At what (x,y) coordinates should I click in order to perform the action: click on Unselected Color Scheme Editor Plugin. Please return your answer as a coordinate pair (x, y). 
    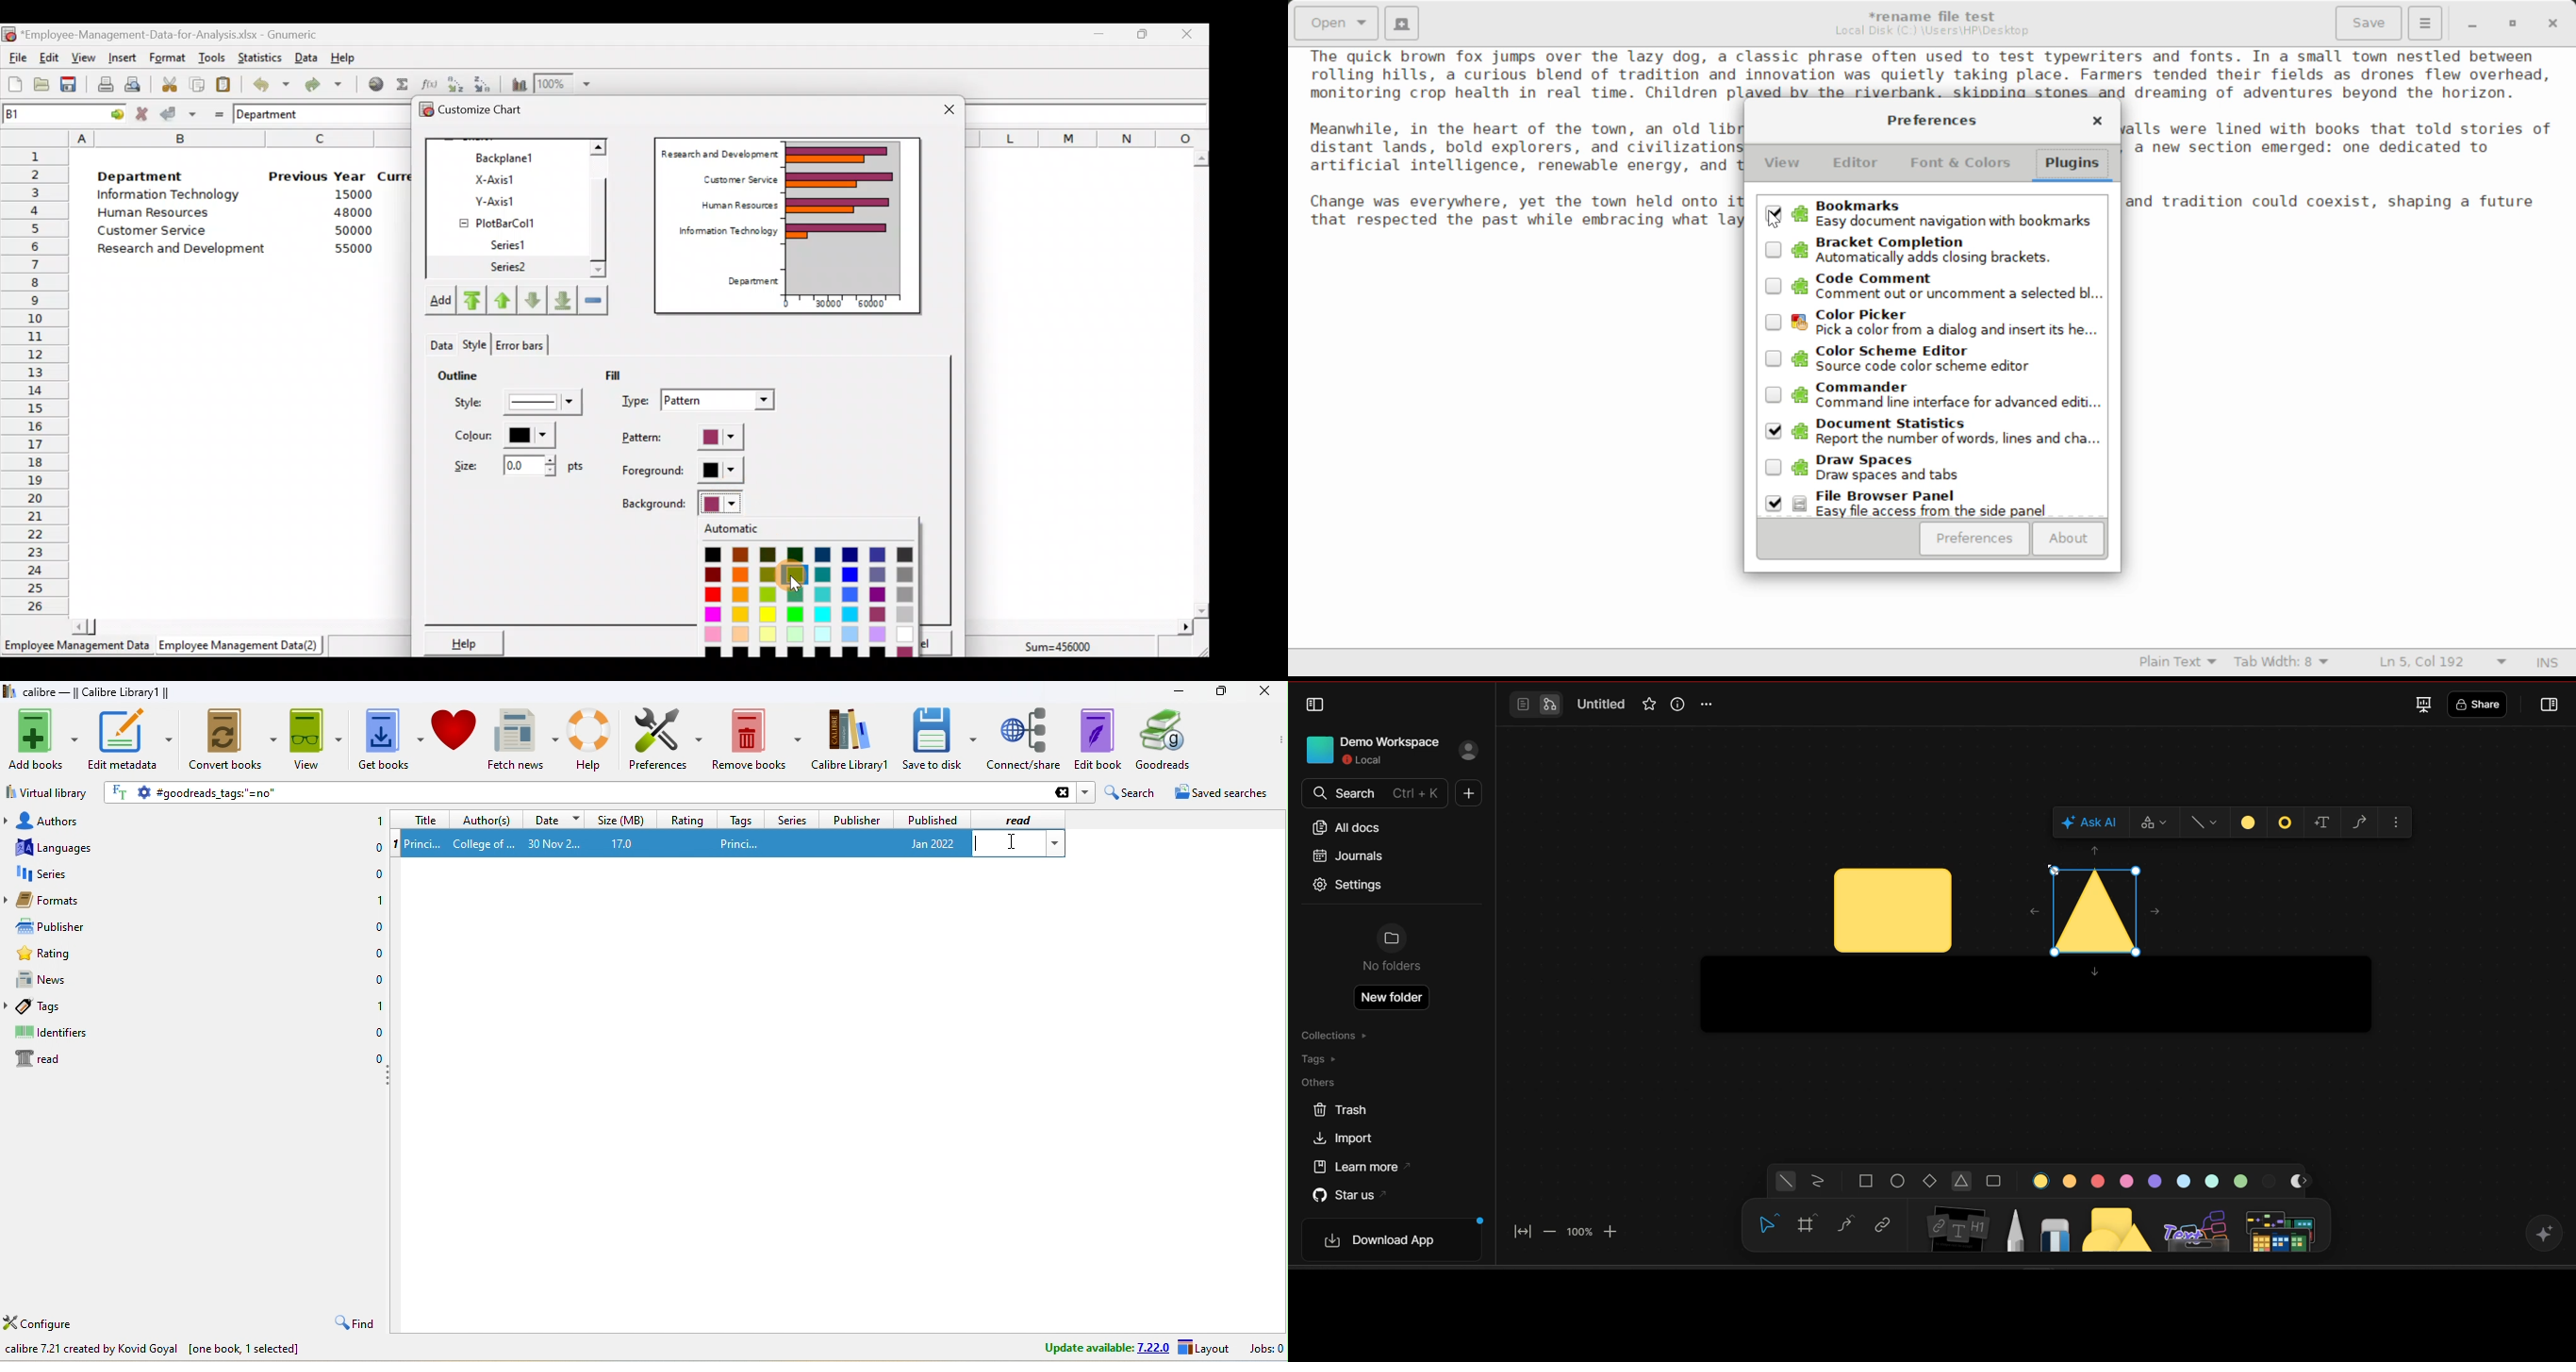
    Looking at the image, I should click on (1932, 360).